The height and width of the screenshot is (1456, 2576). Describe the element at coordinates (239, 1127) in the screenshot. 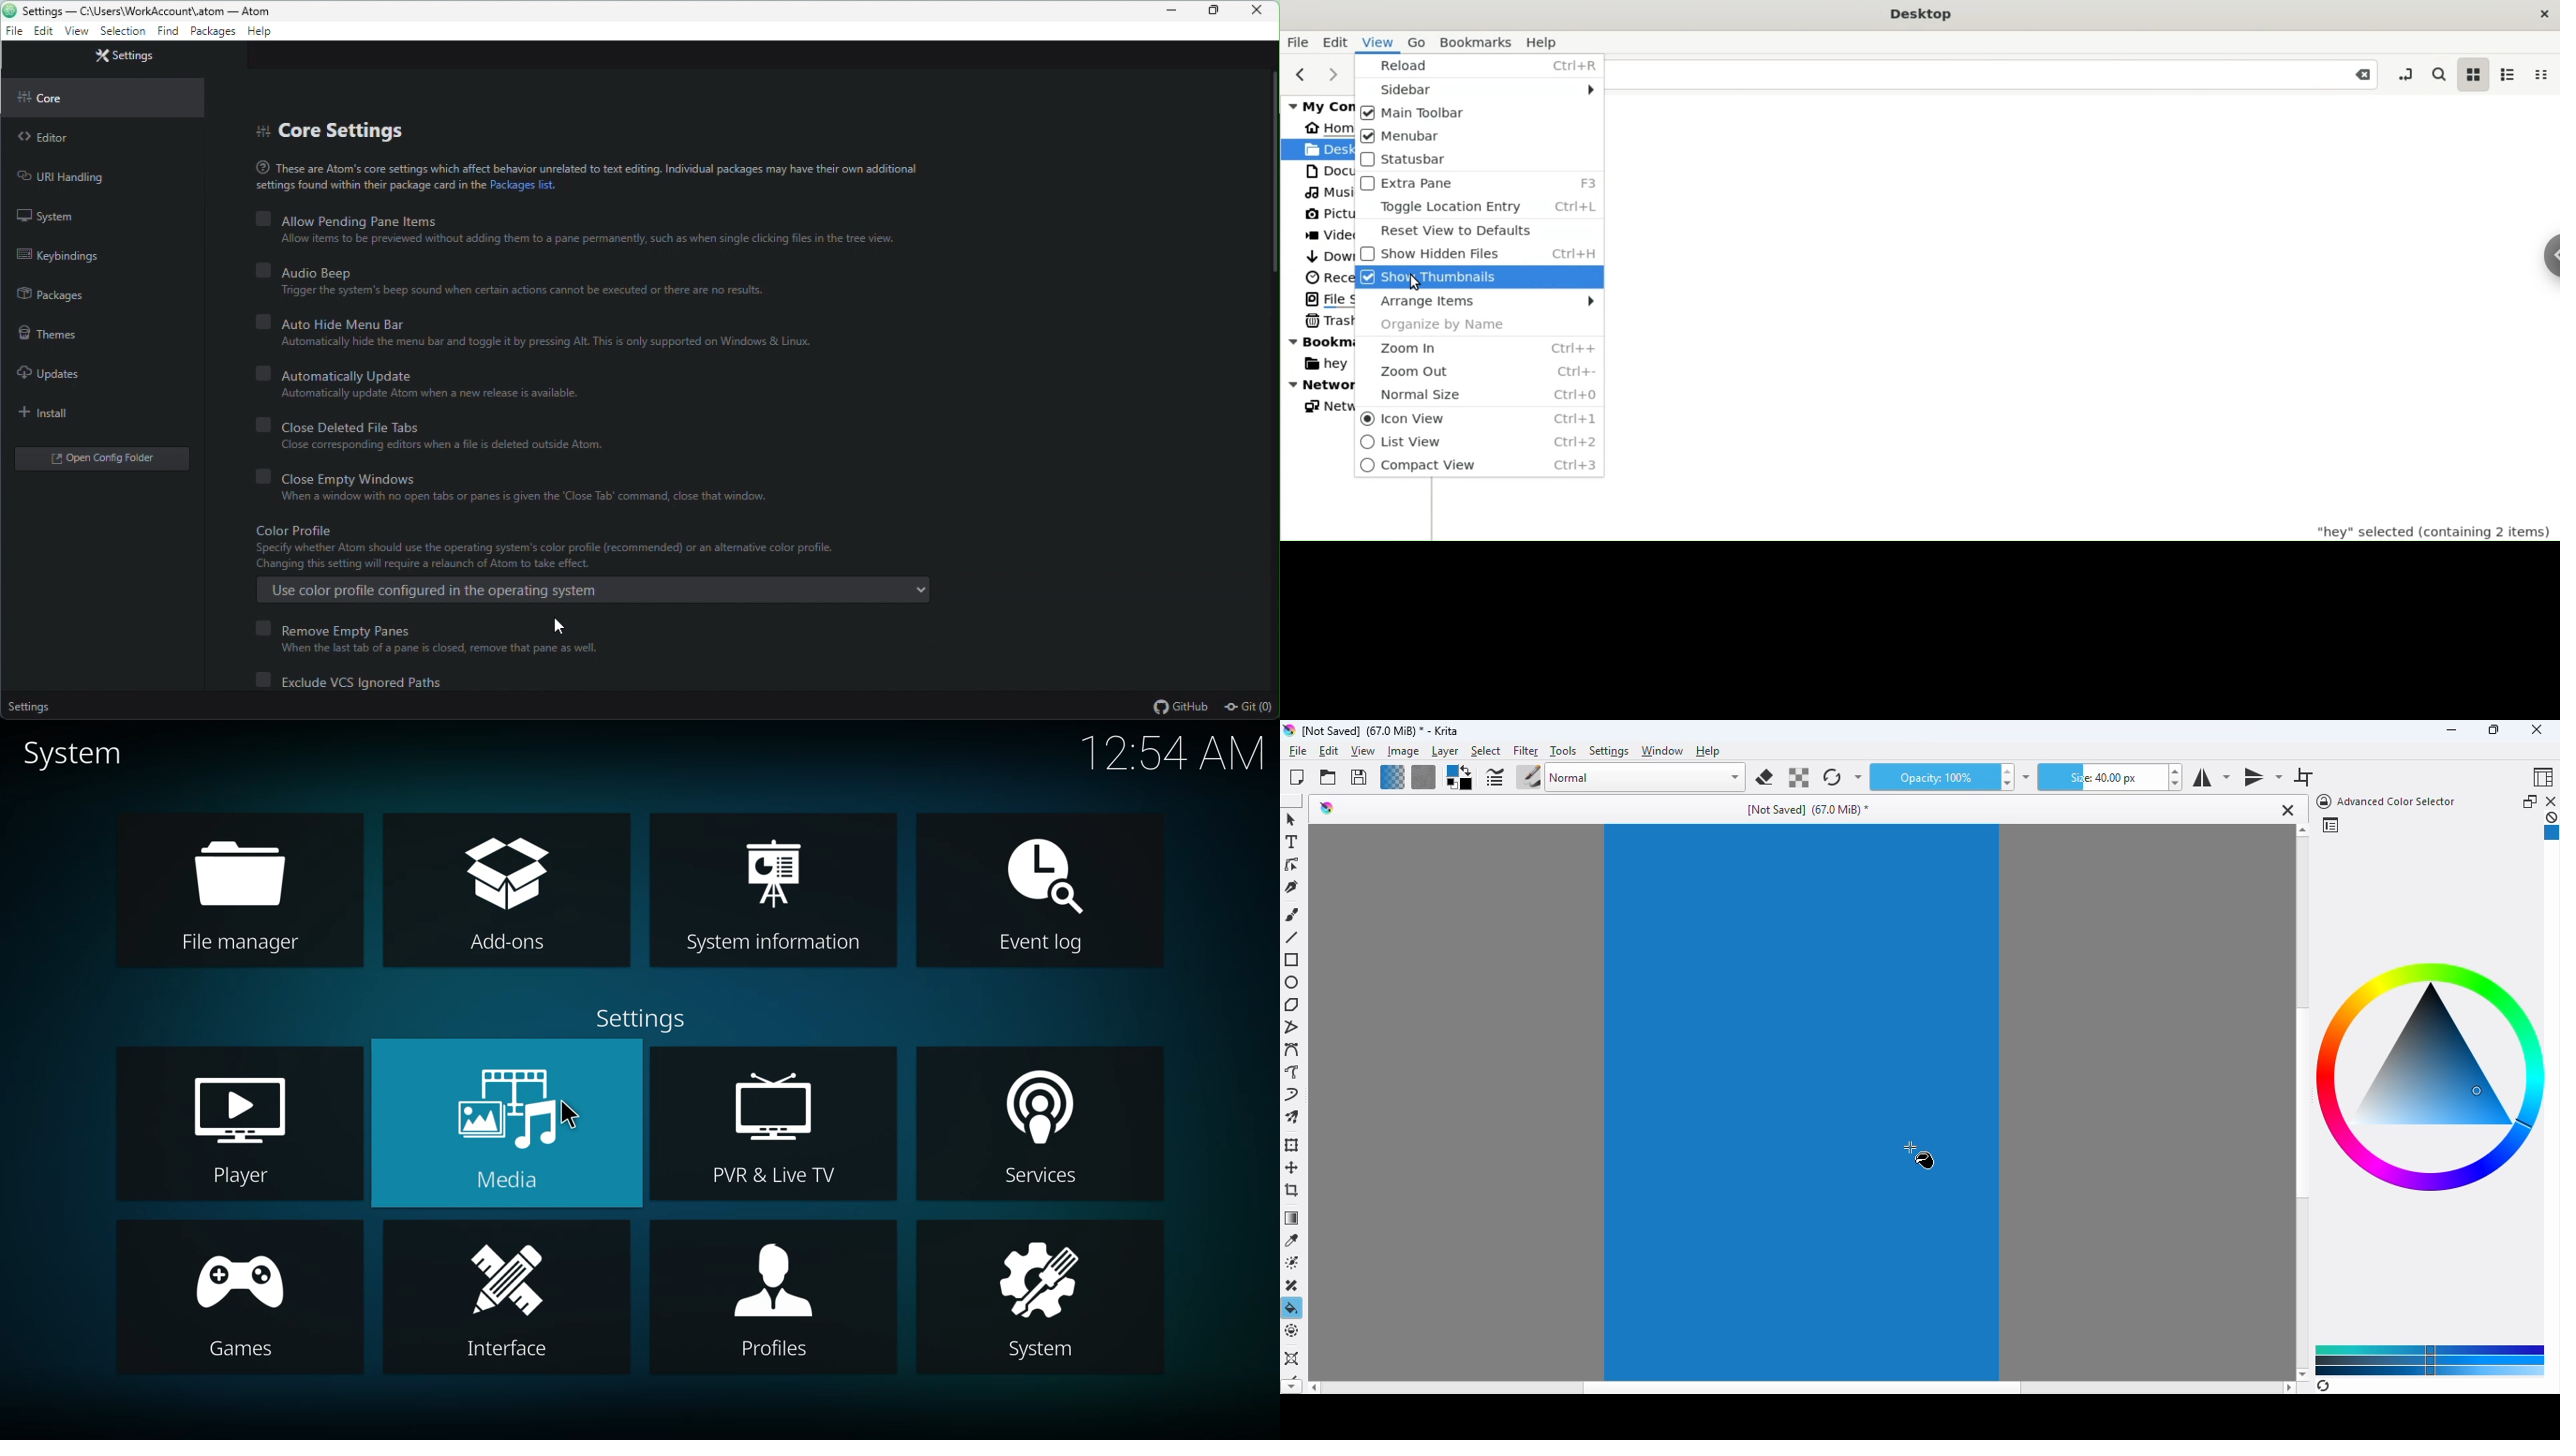

I see `player` at that location.